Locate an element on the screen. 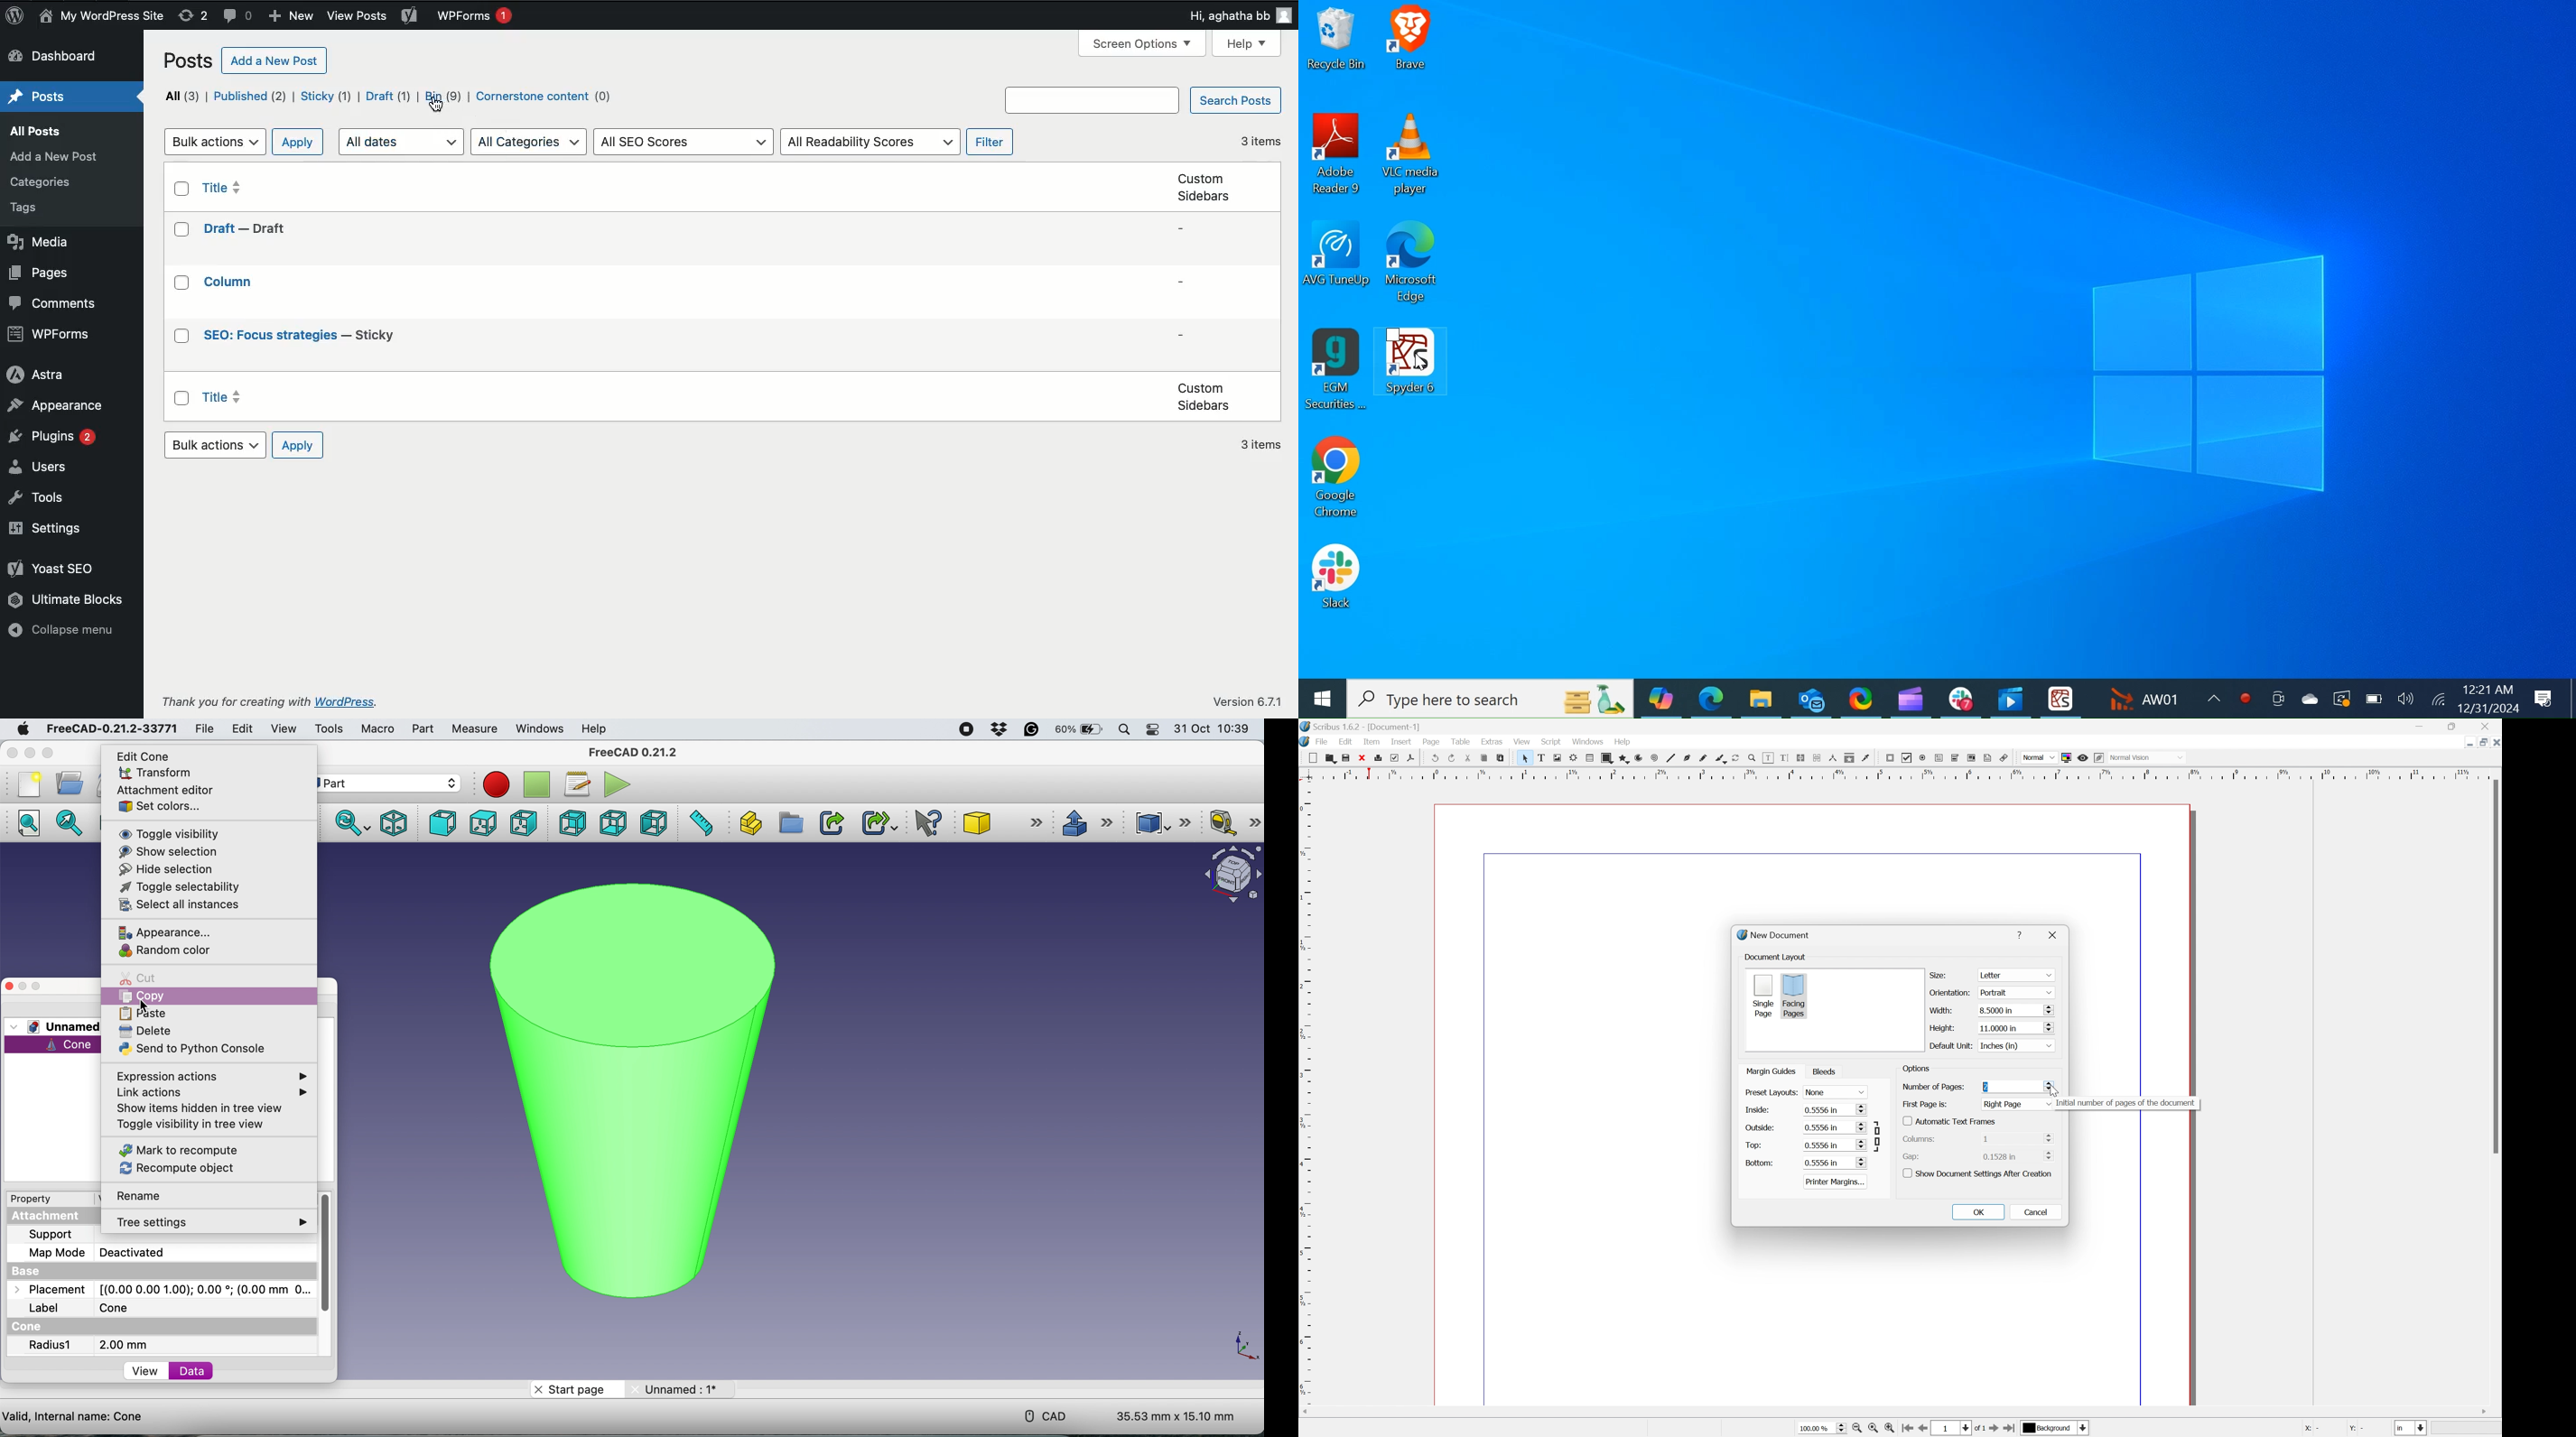 The image size is (2576, 1456). Background is located at coordinates (2056, 1428).